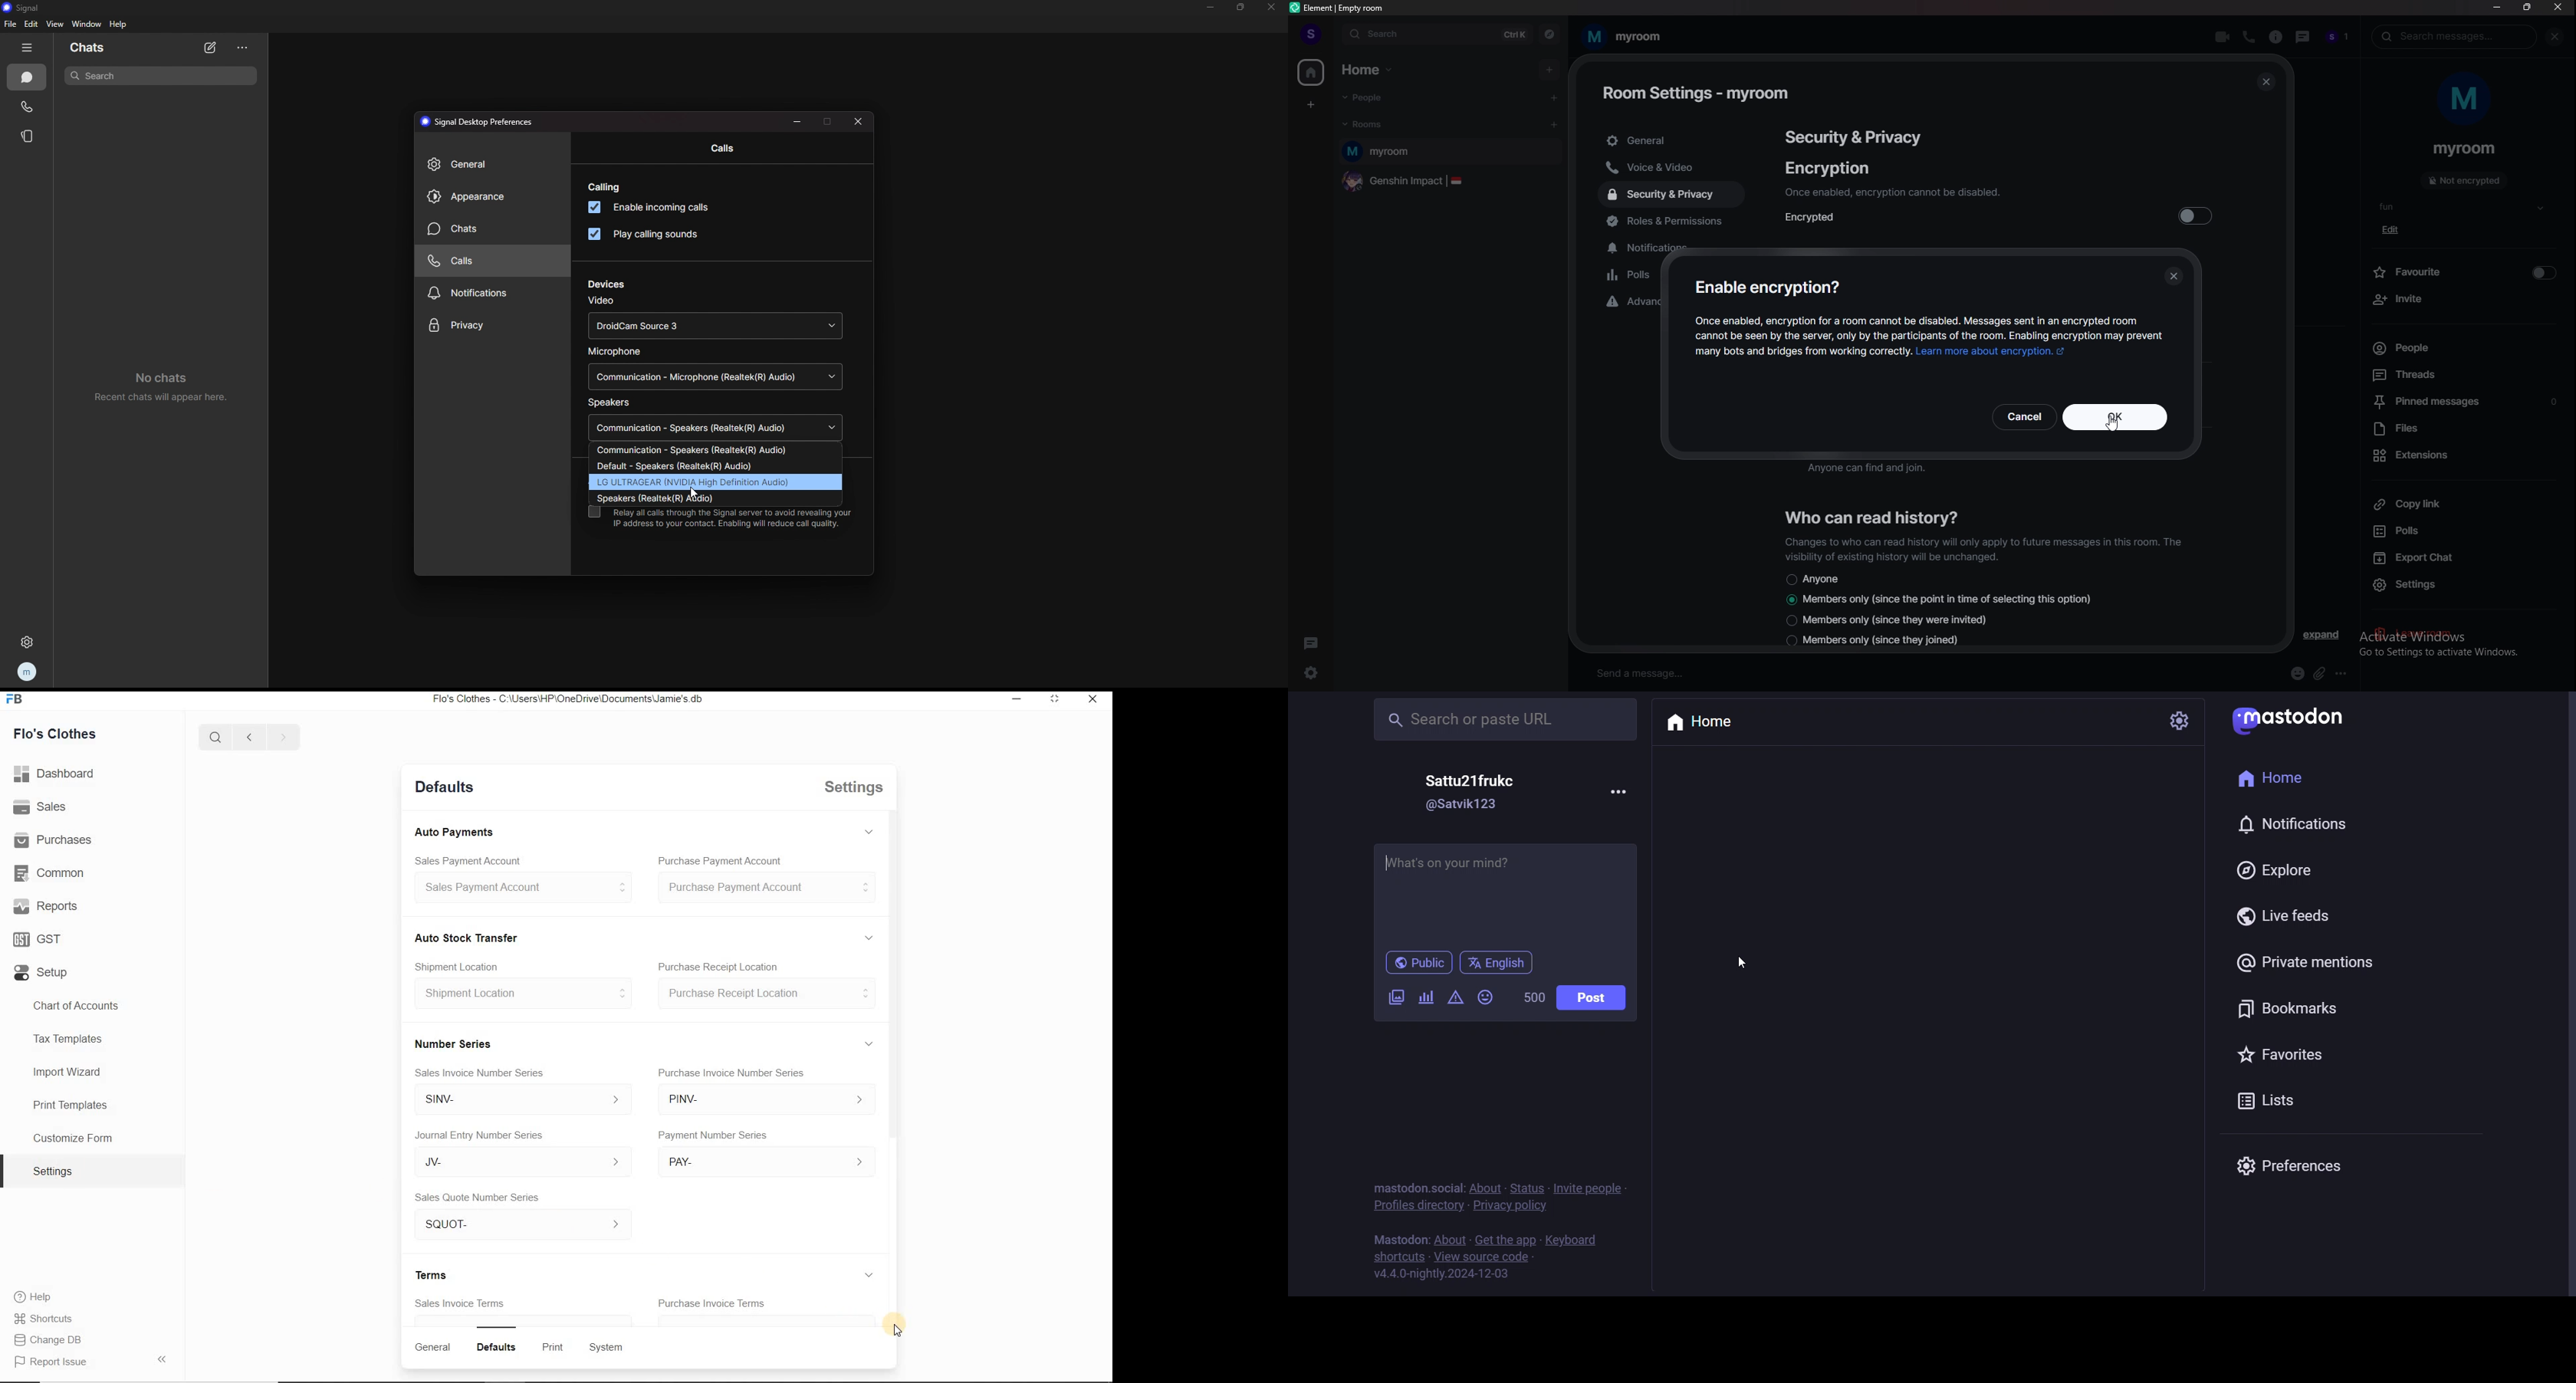 Image resolution: width=2576 pixels, height=1400 pixels. Describe the element at coordinates (1700, 673) in the screenshot. I see `send a message` at that location.